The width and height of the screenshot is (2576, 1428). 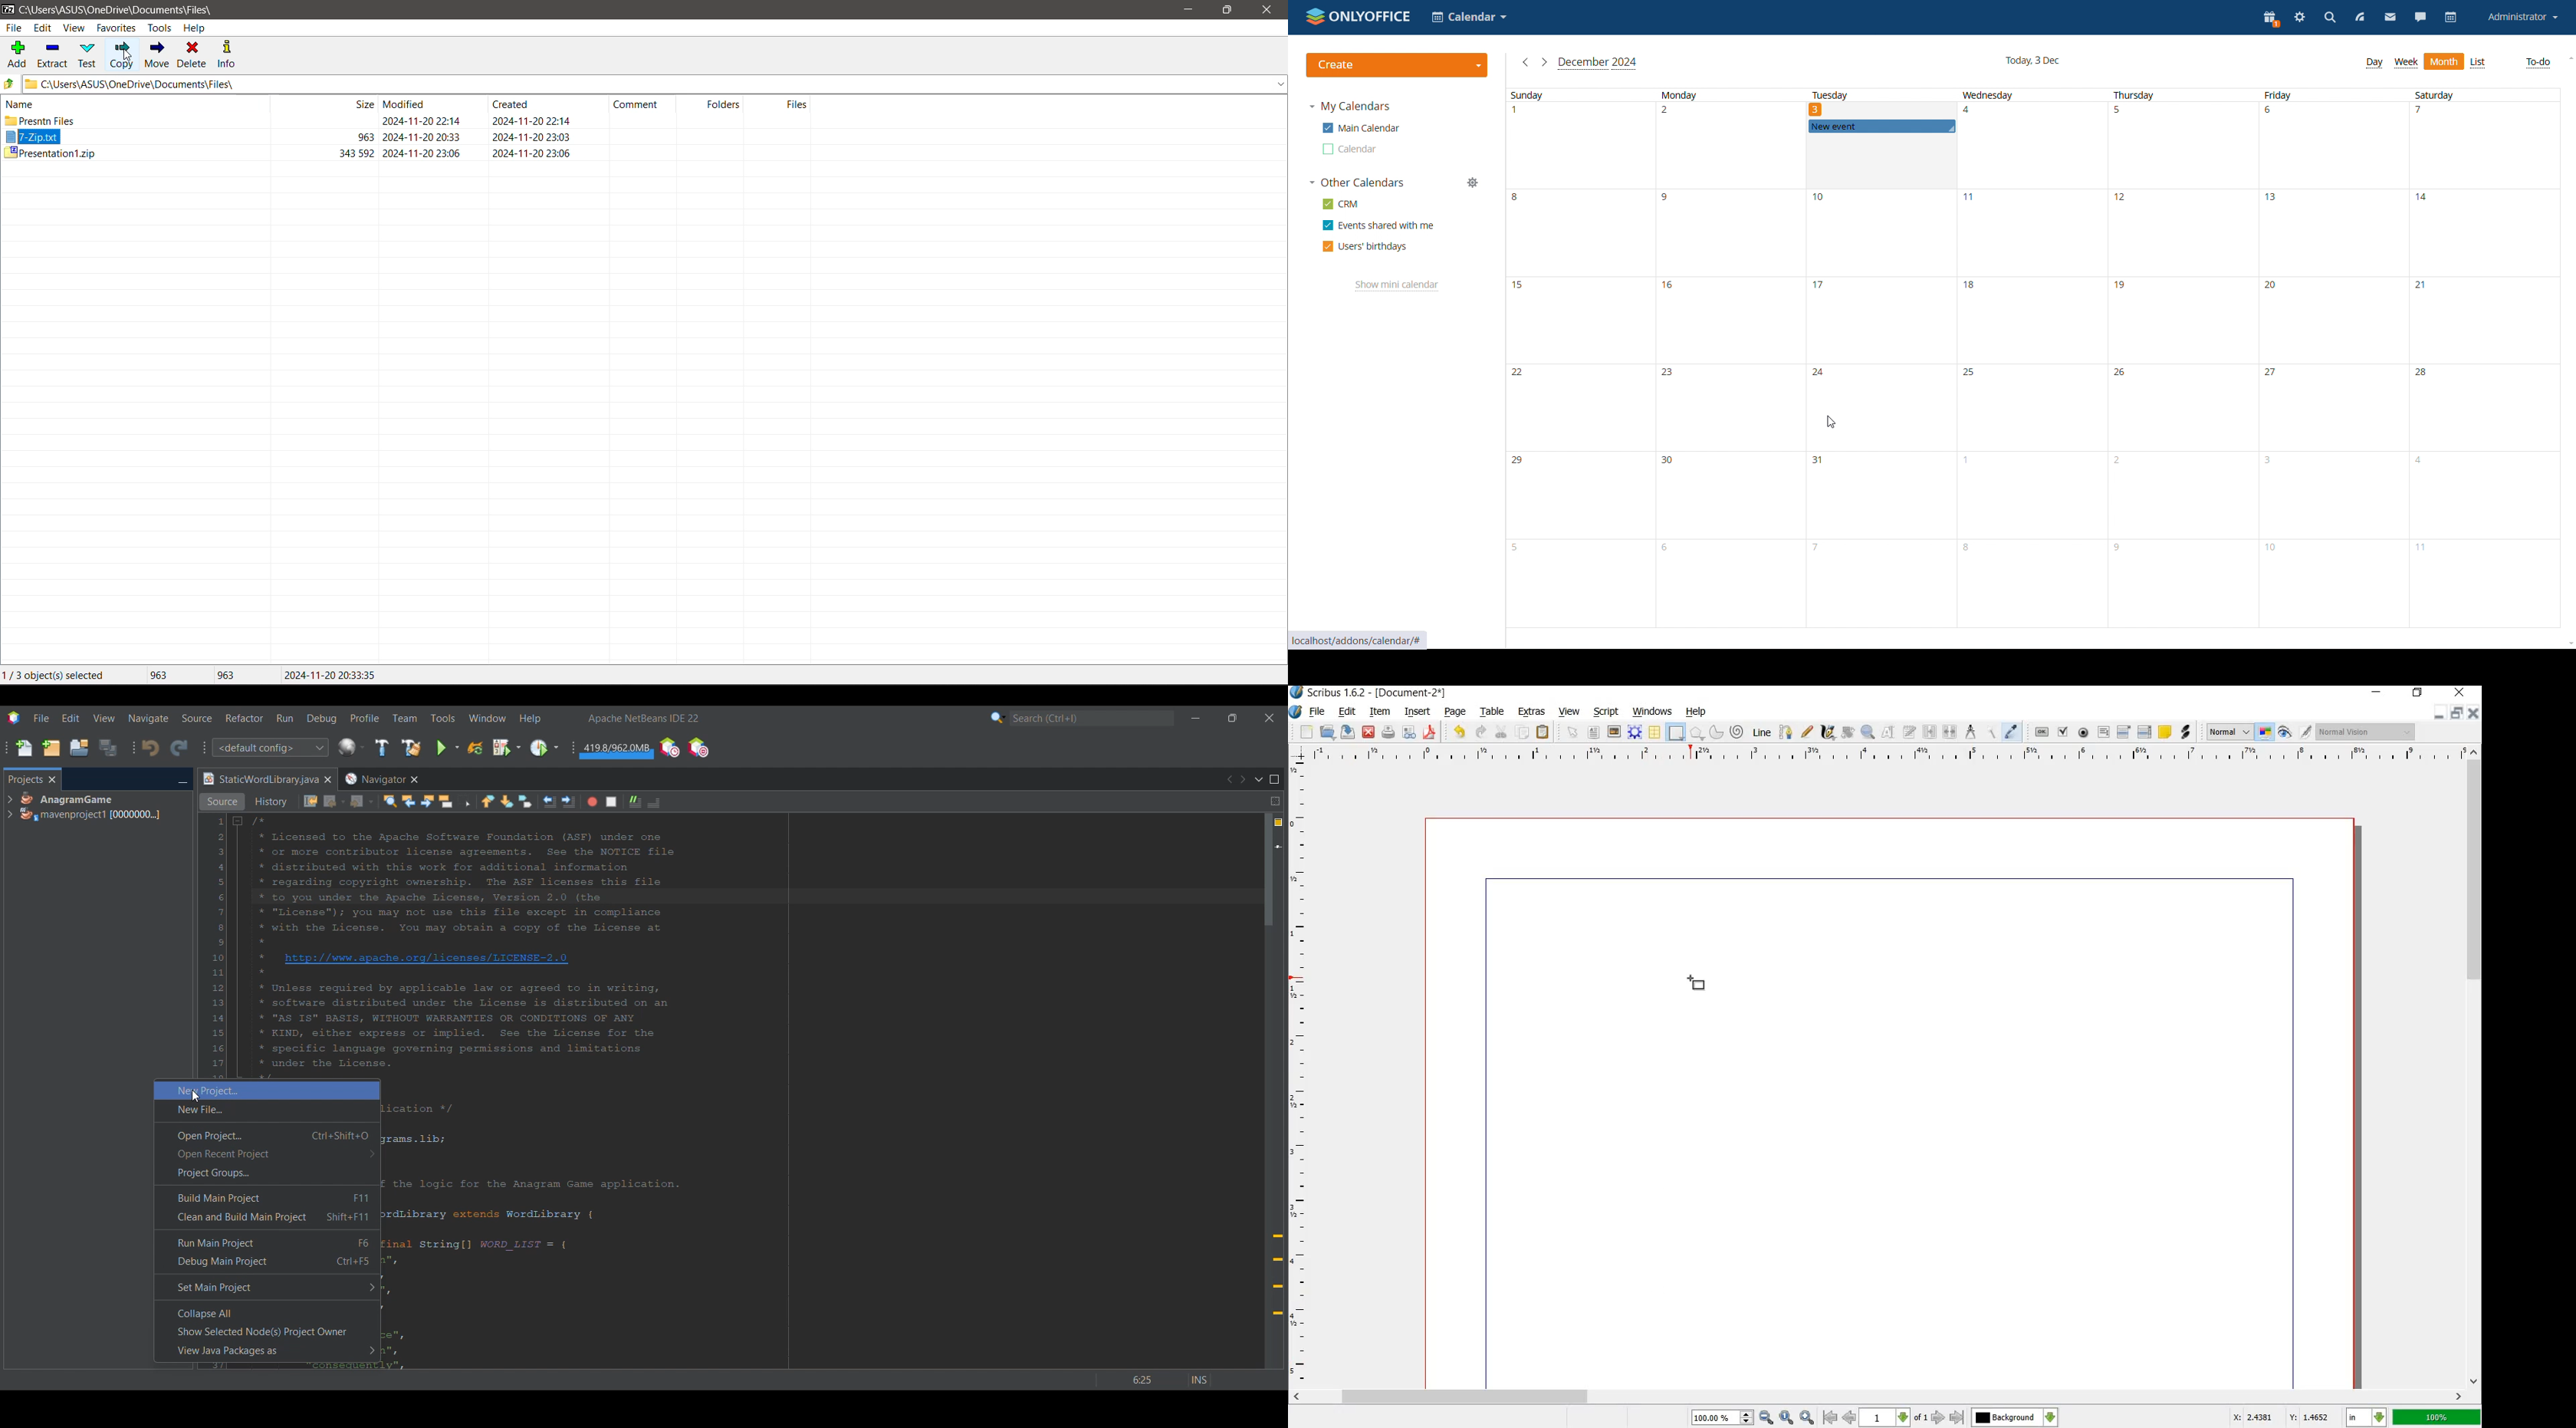 I want to click on RESTORE, so click(x=2417, y=695).